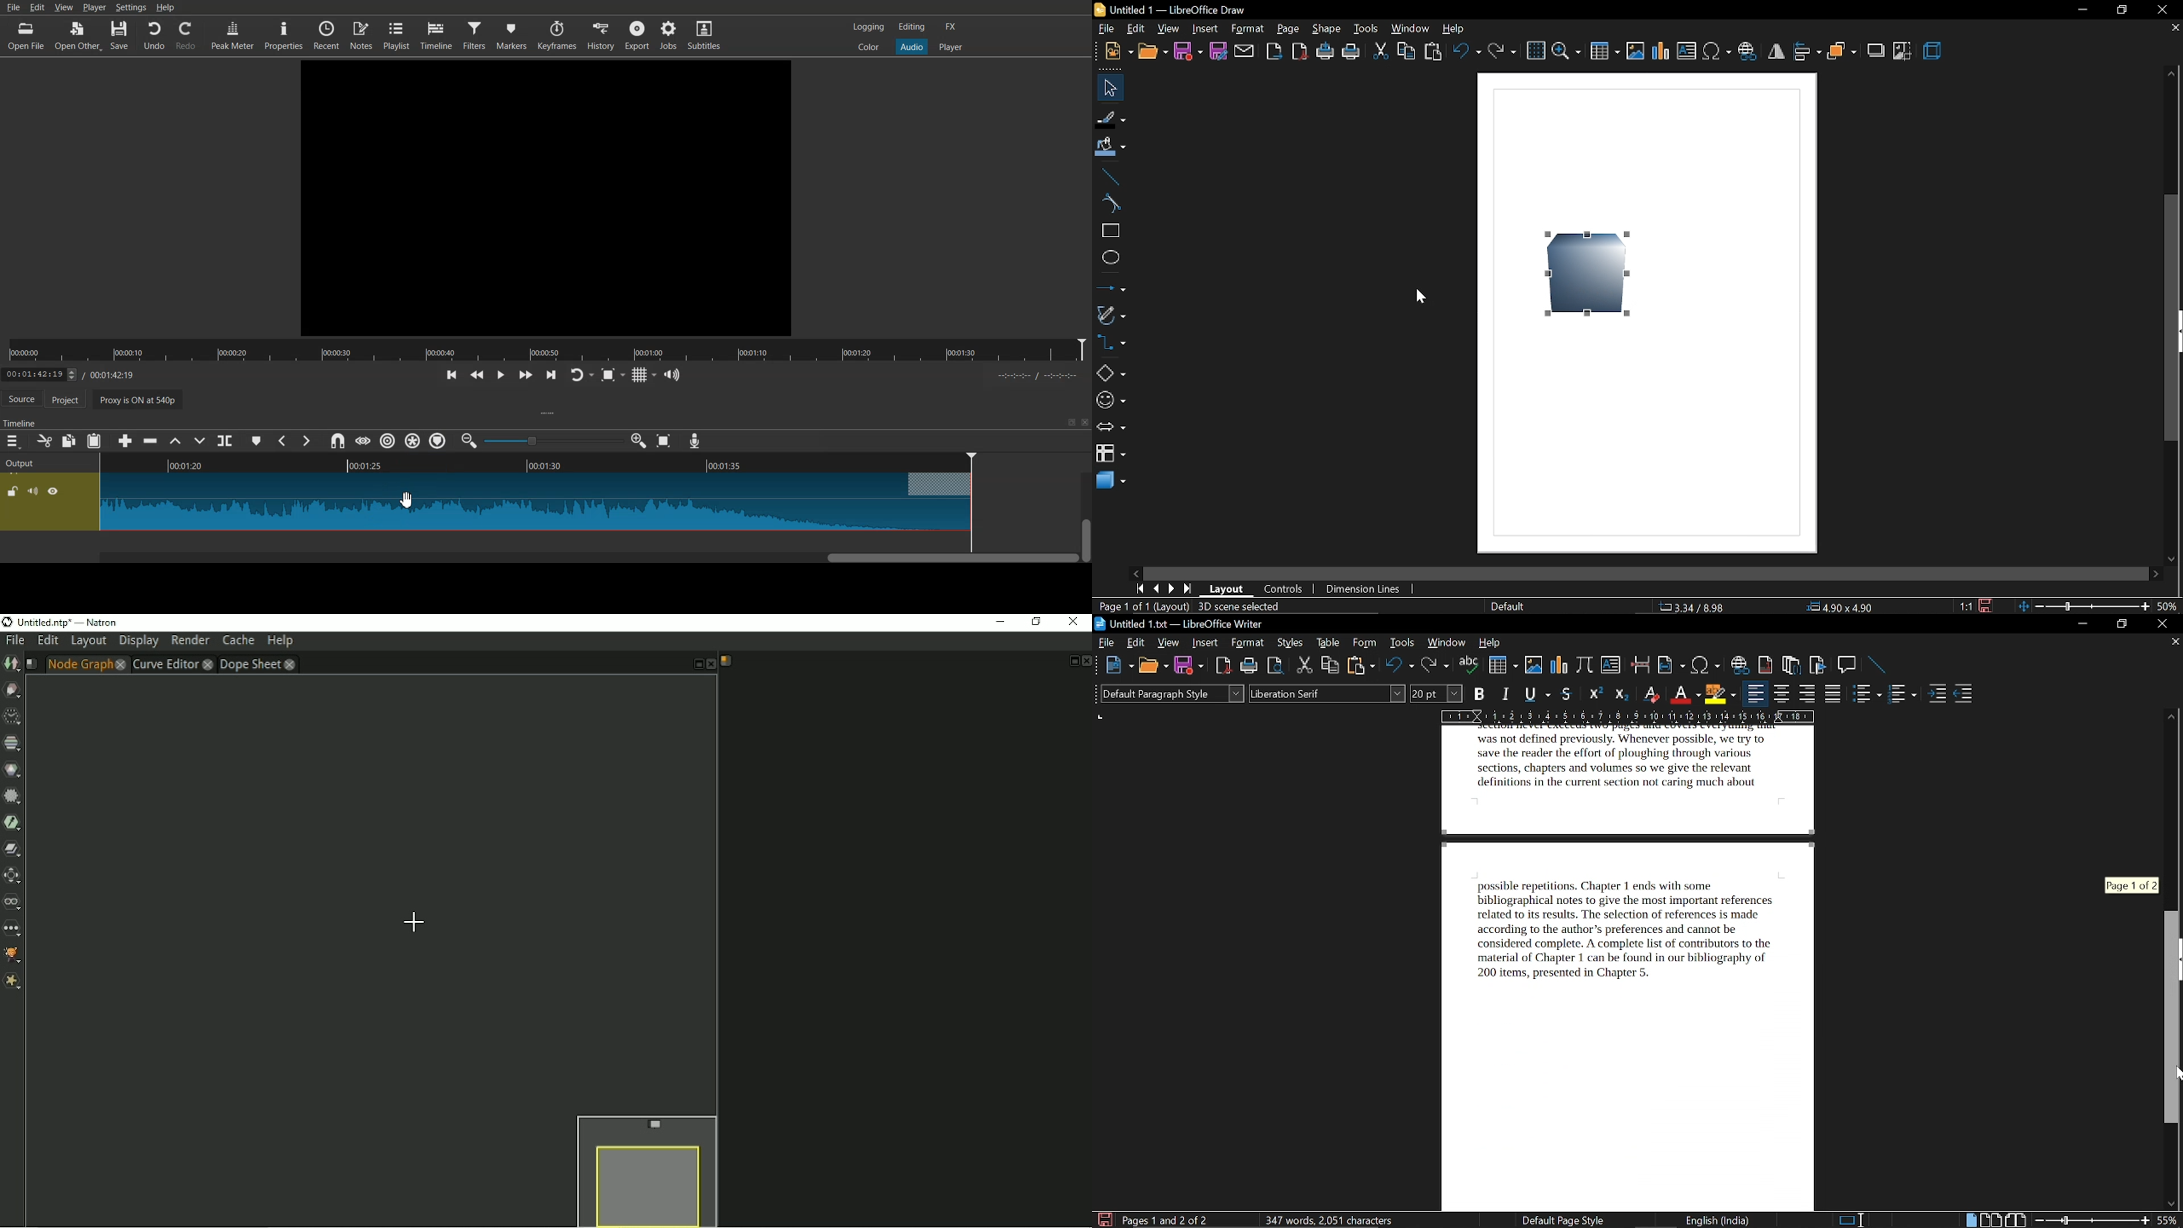  What do you see at coordinates (2165, 9) in the screenshot?
I see `close` at bounding box center [2165, 9].